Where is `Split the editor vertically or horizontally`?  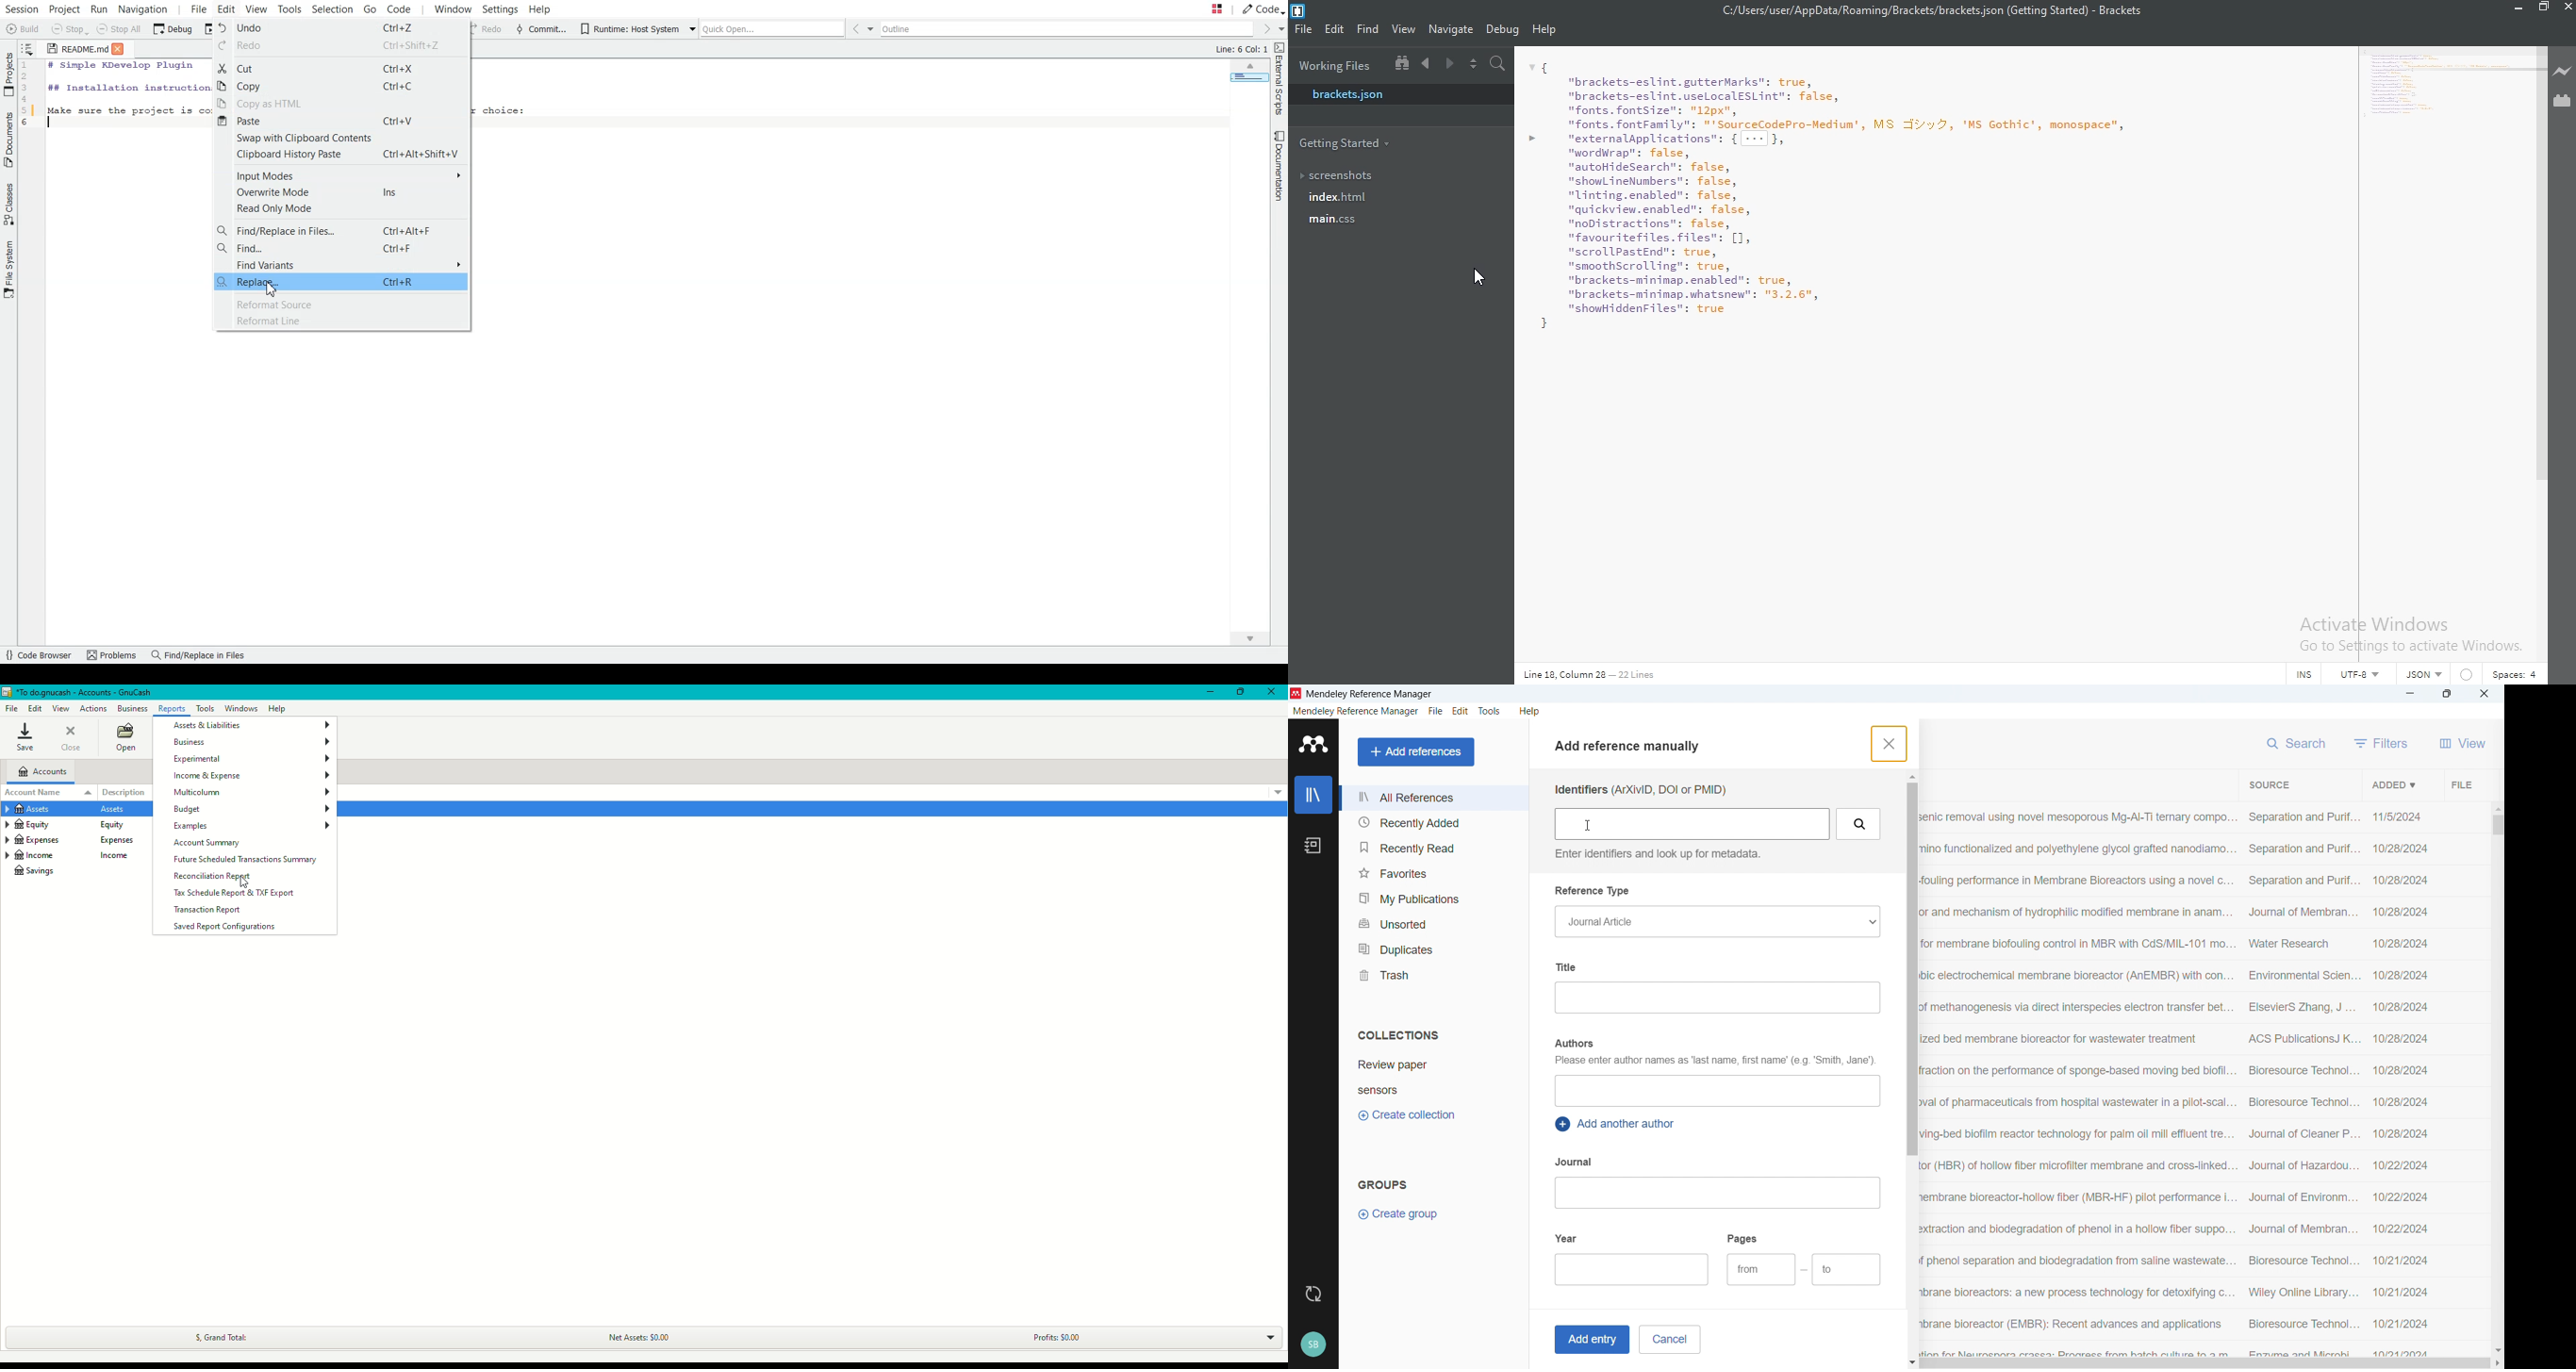
Split the editor vertically or horizontally is located at coordinates (1474, 64).